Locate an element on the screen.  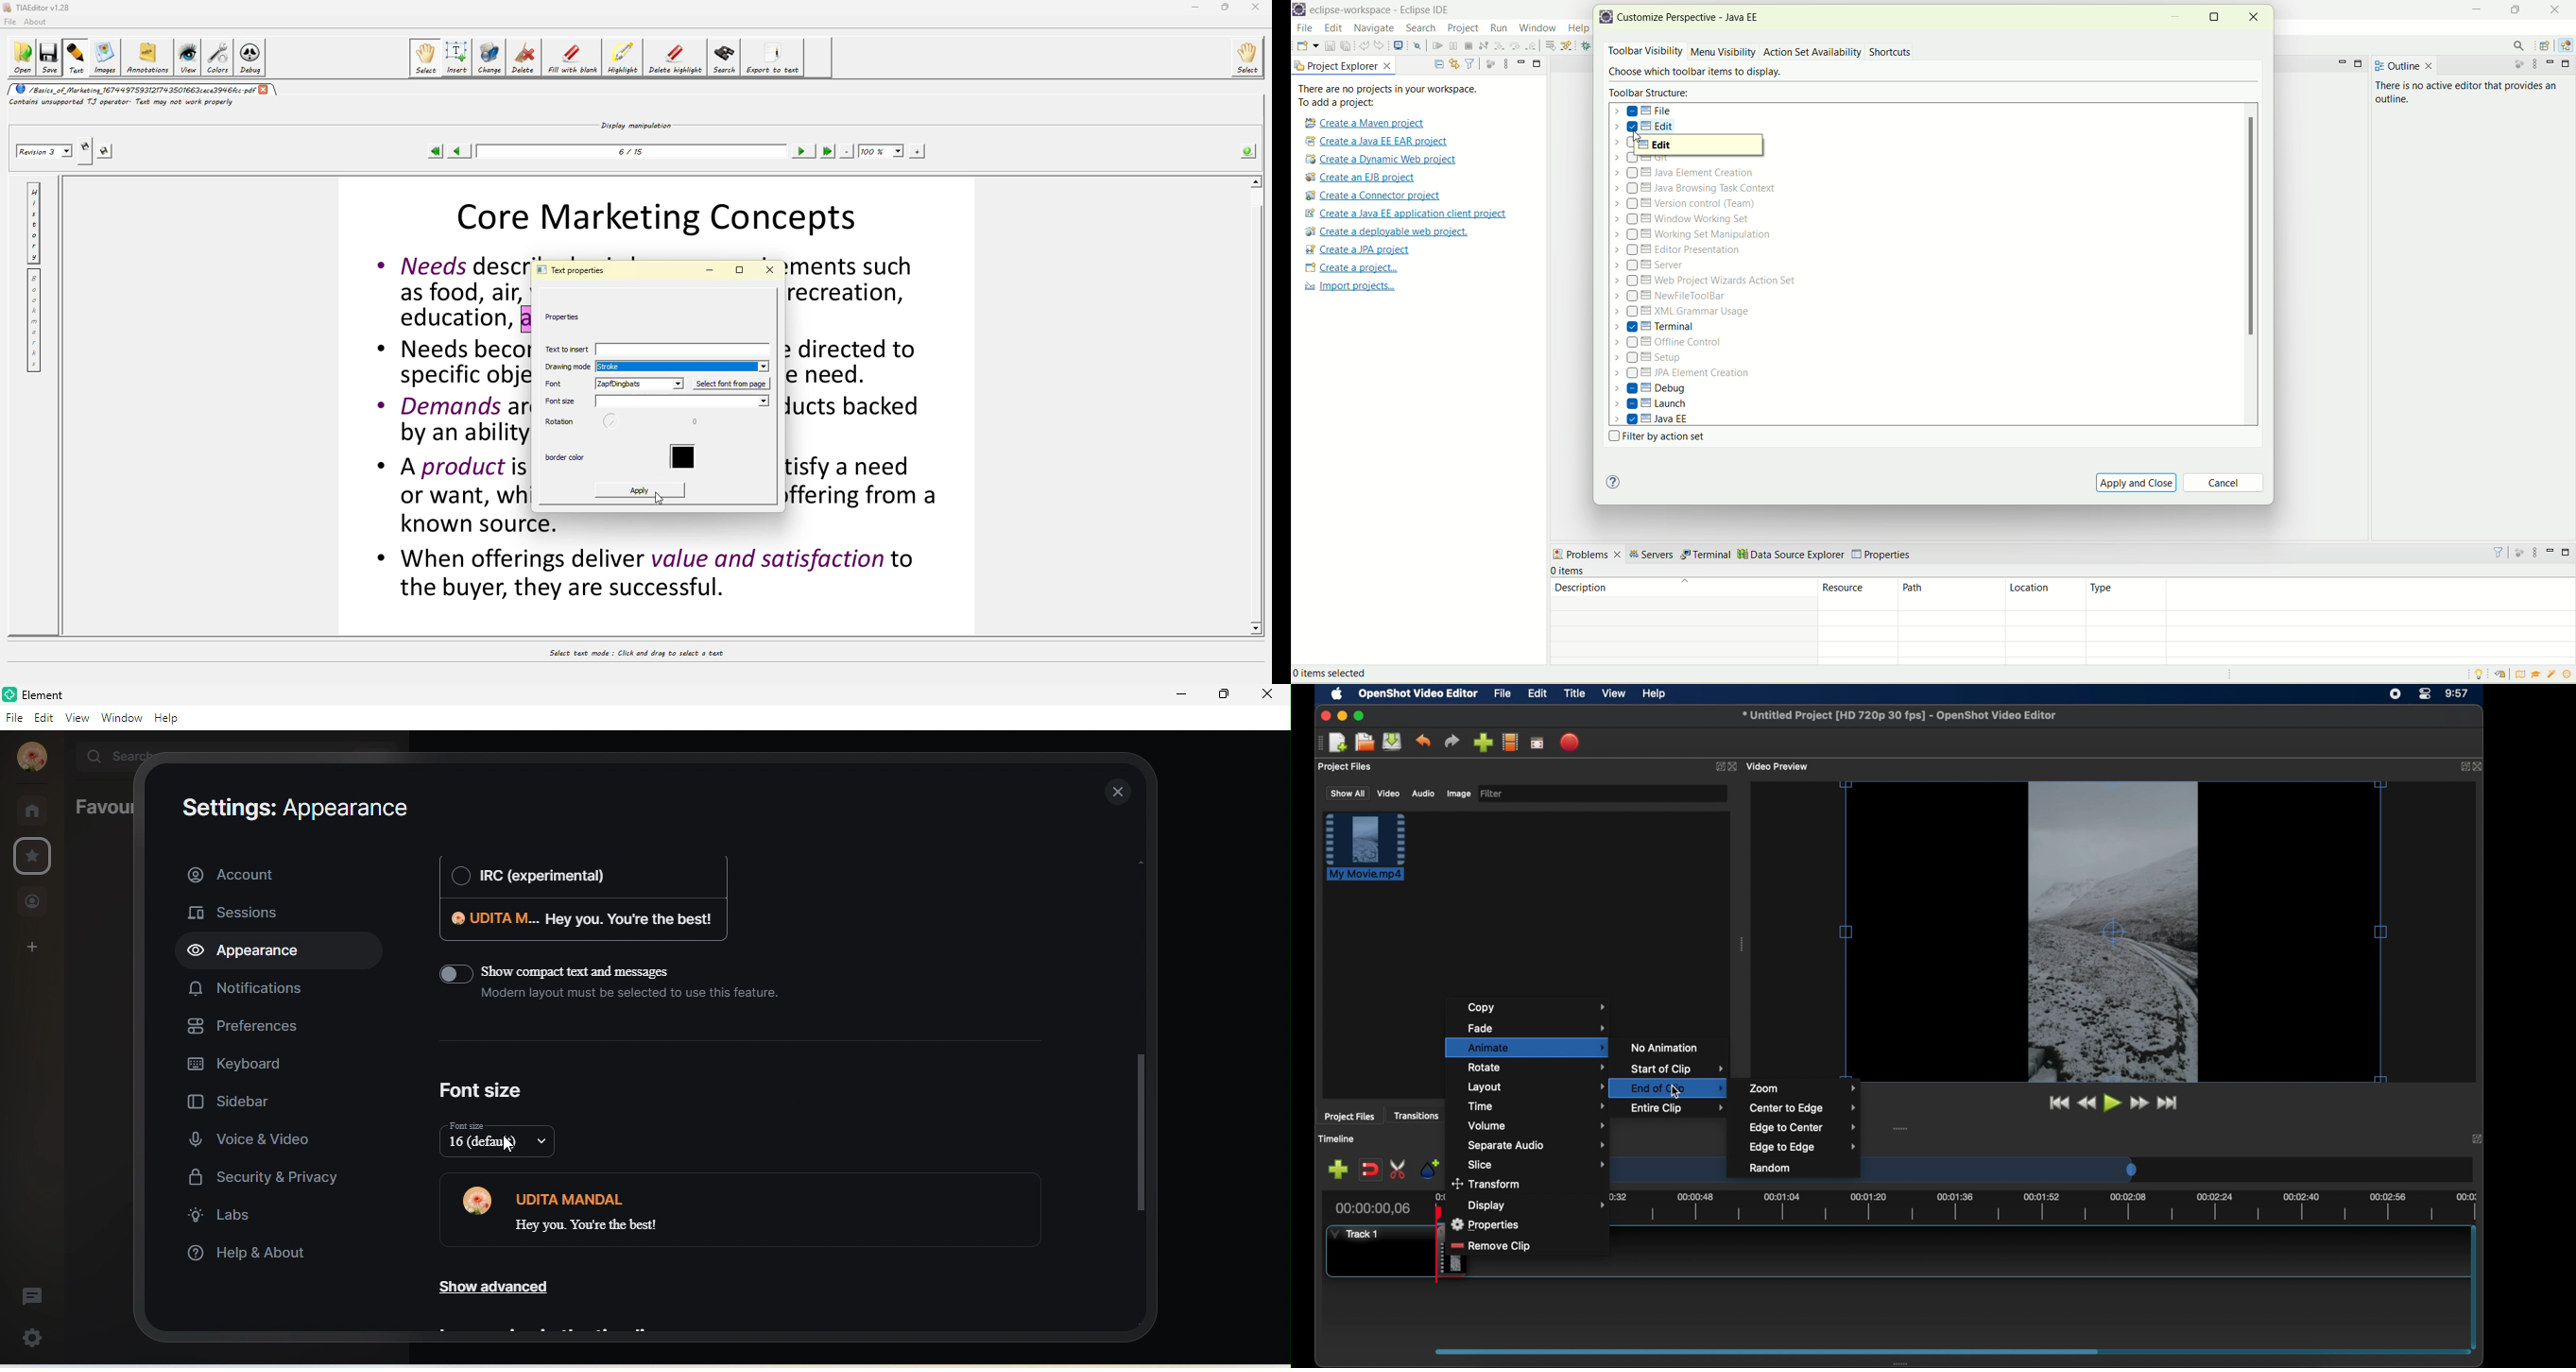
close is located at coordinates (266, 89).